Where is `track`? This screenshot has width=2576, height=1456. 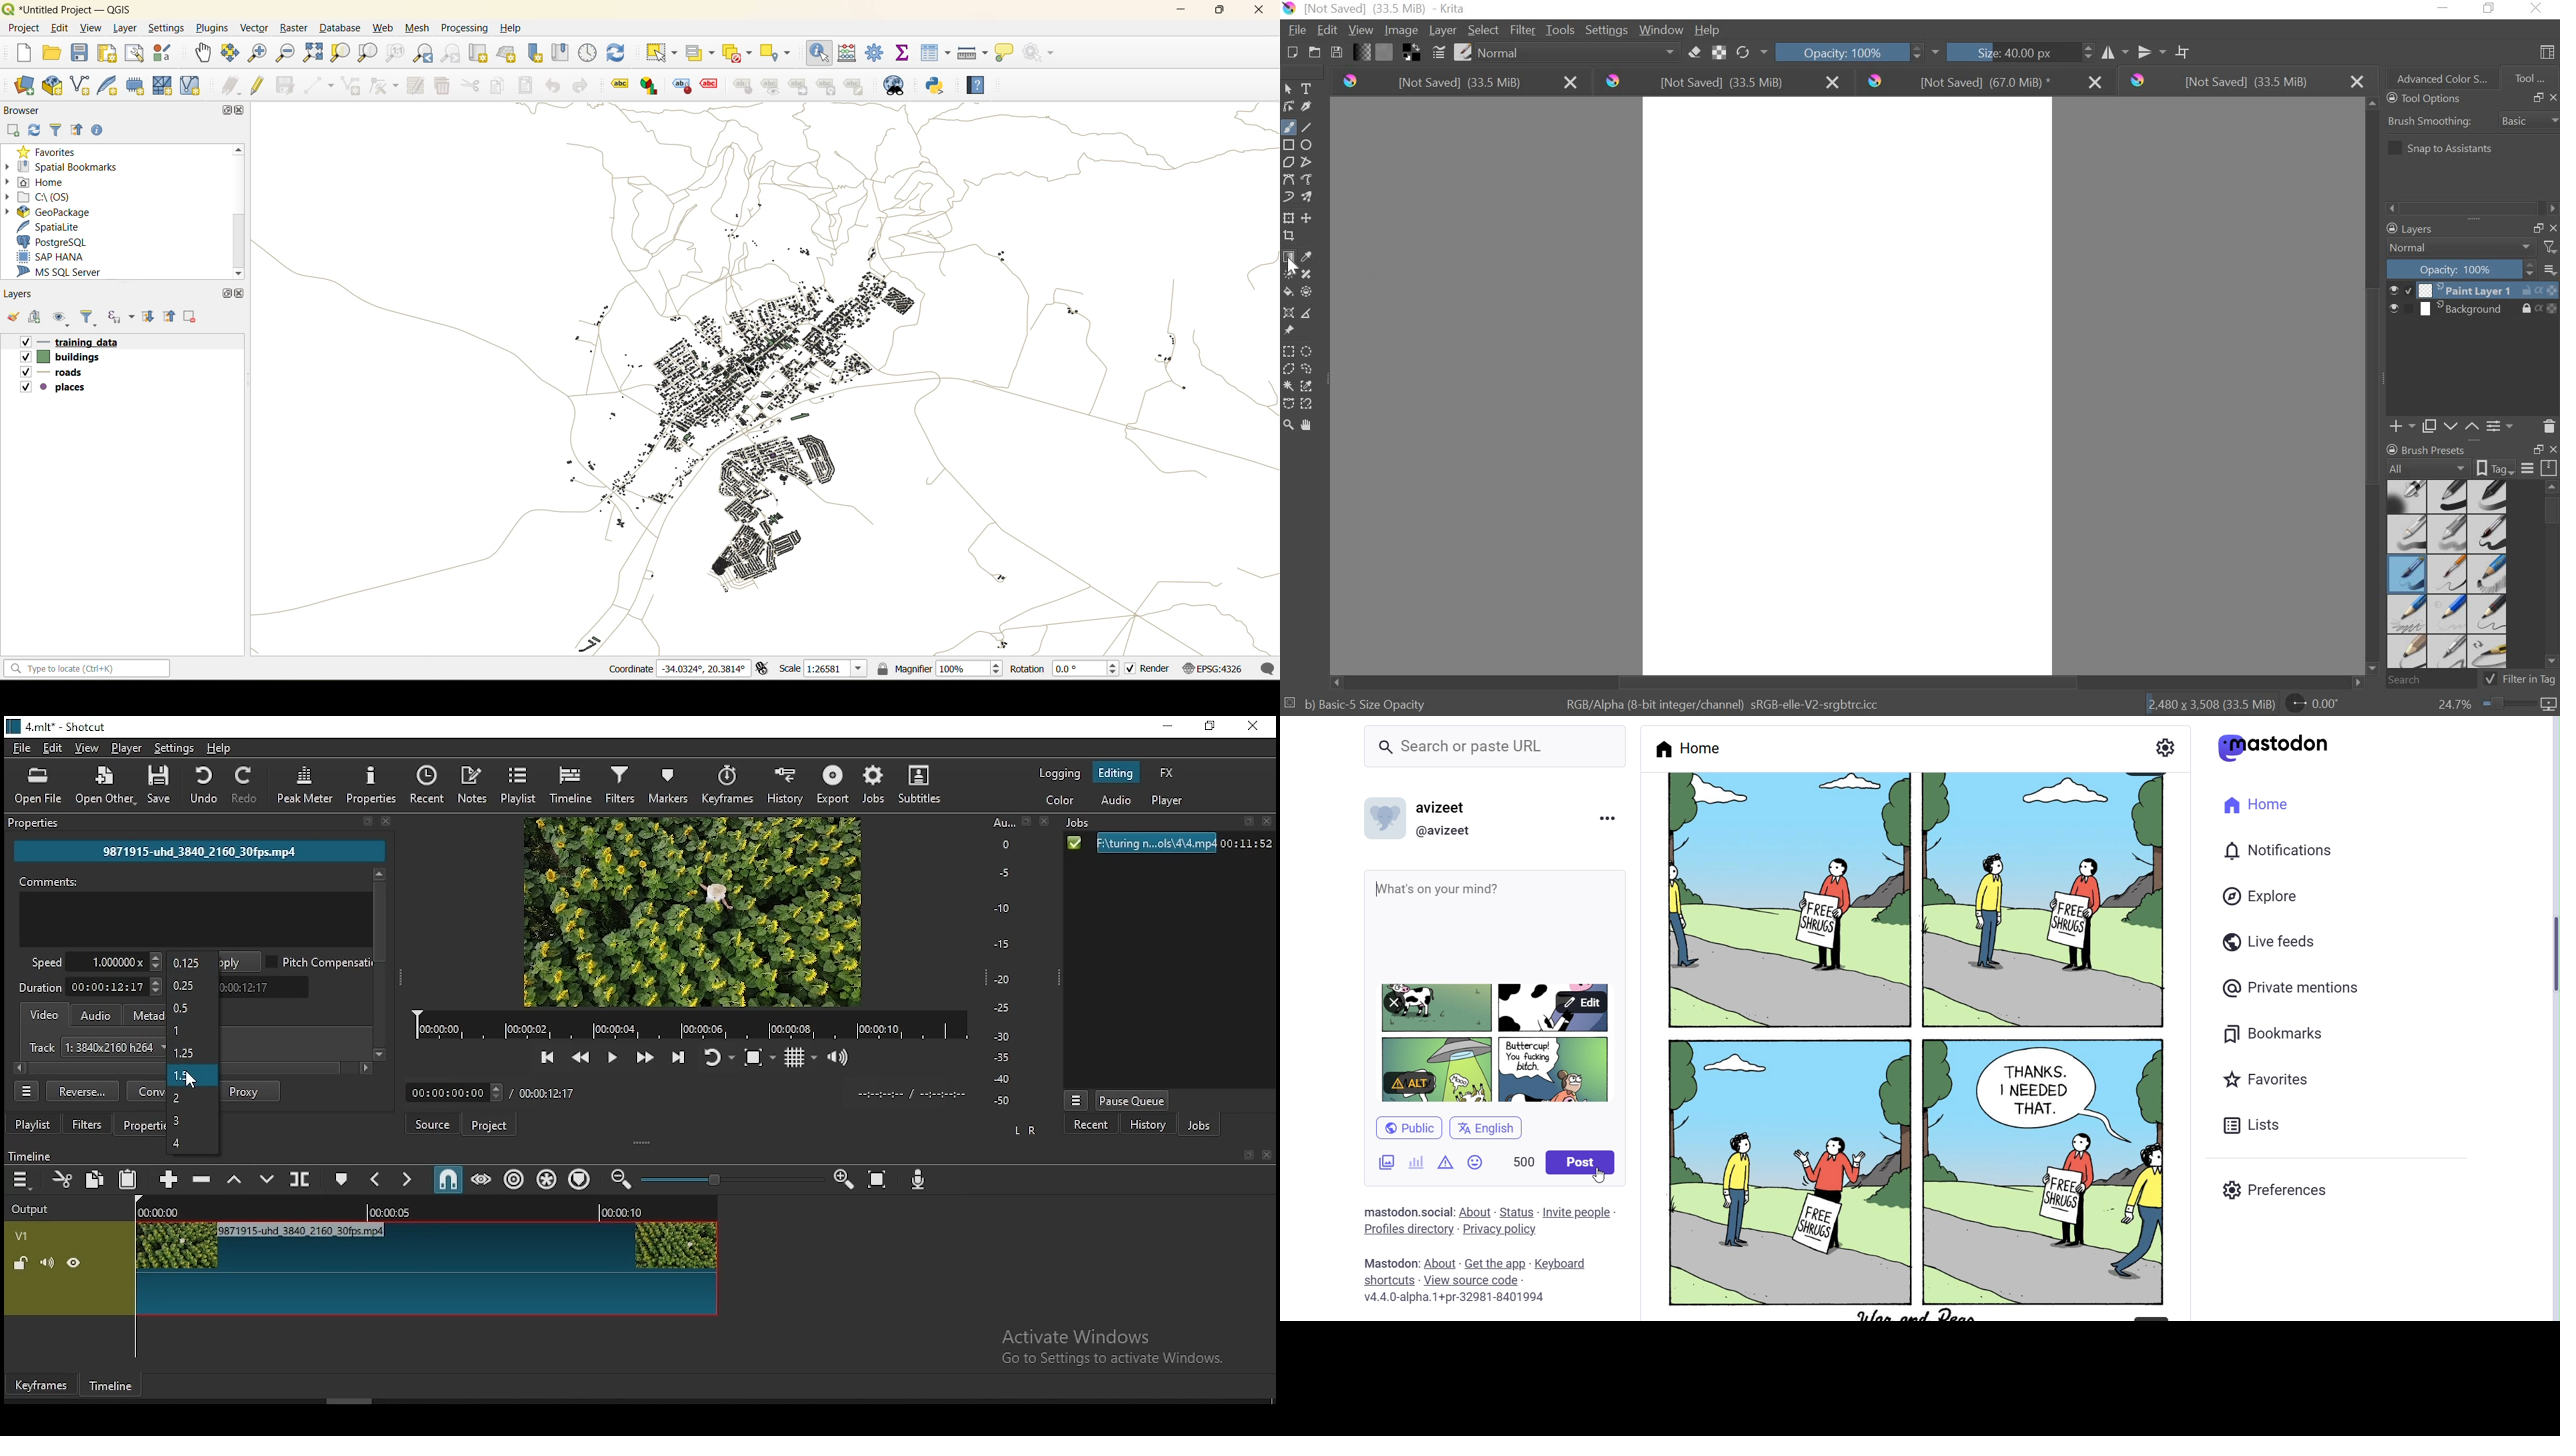 track is located at coordinates (93, 1047).